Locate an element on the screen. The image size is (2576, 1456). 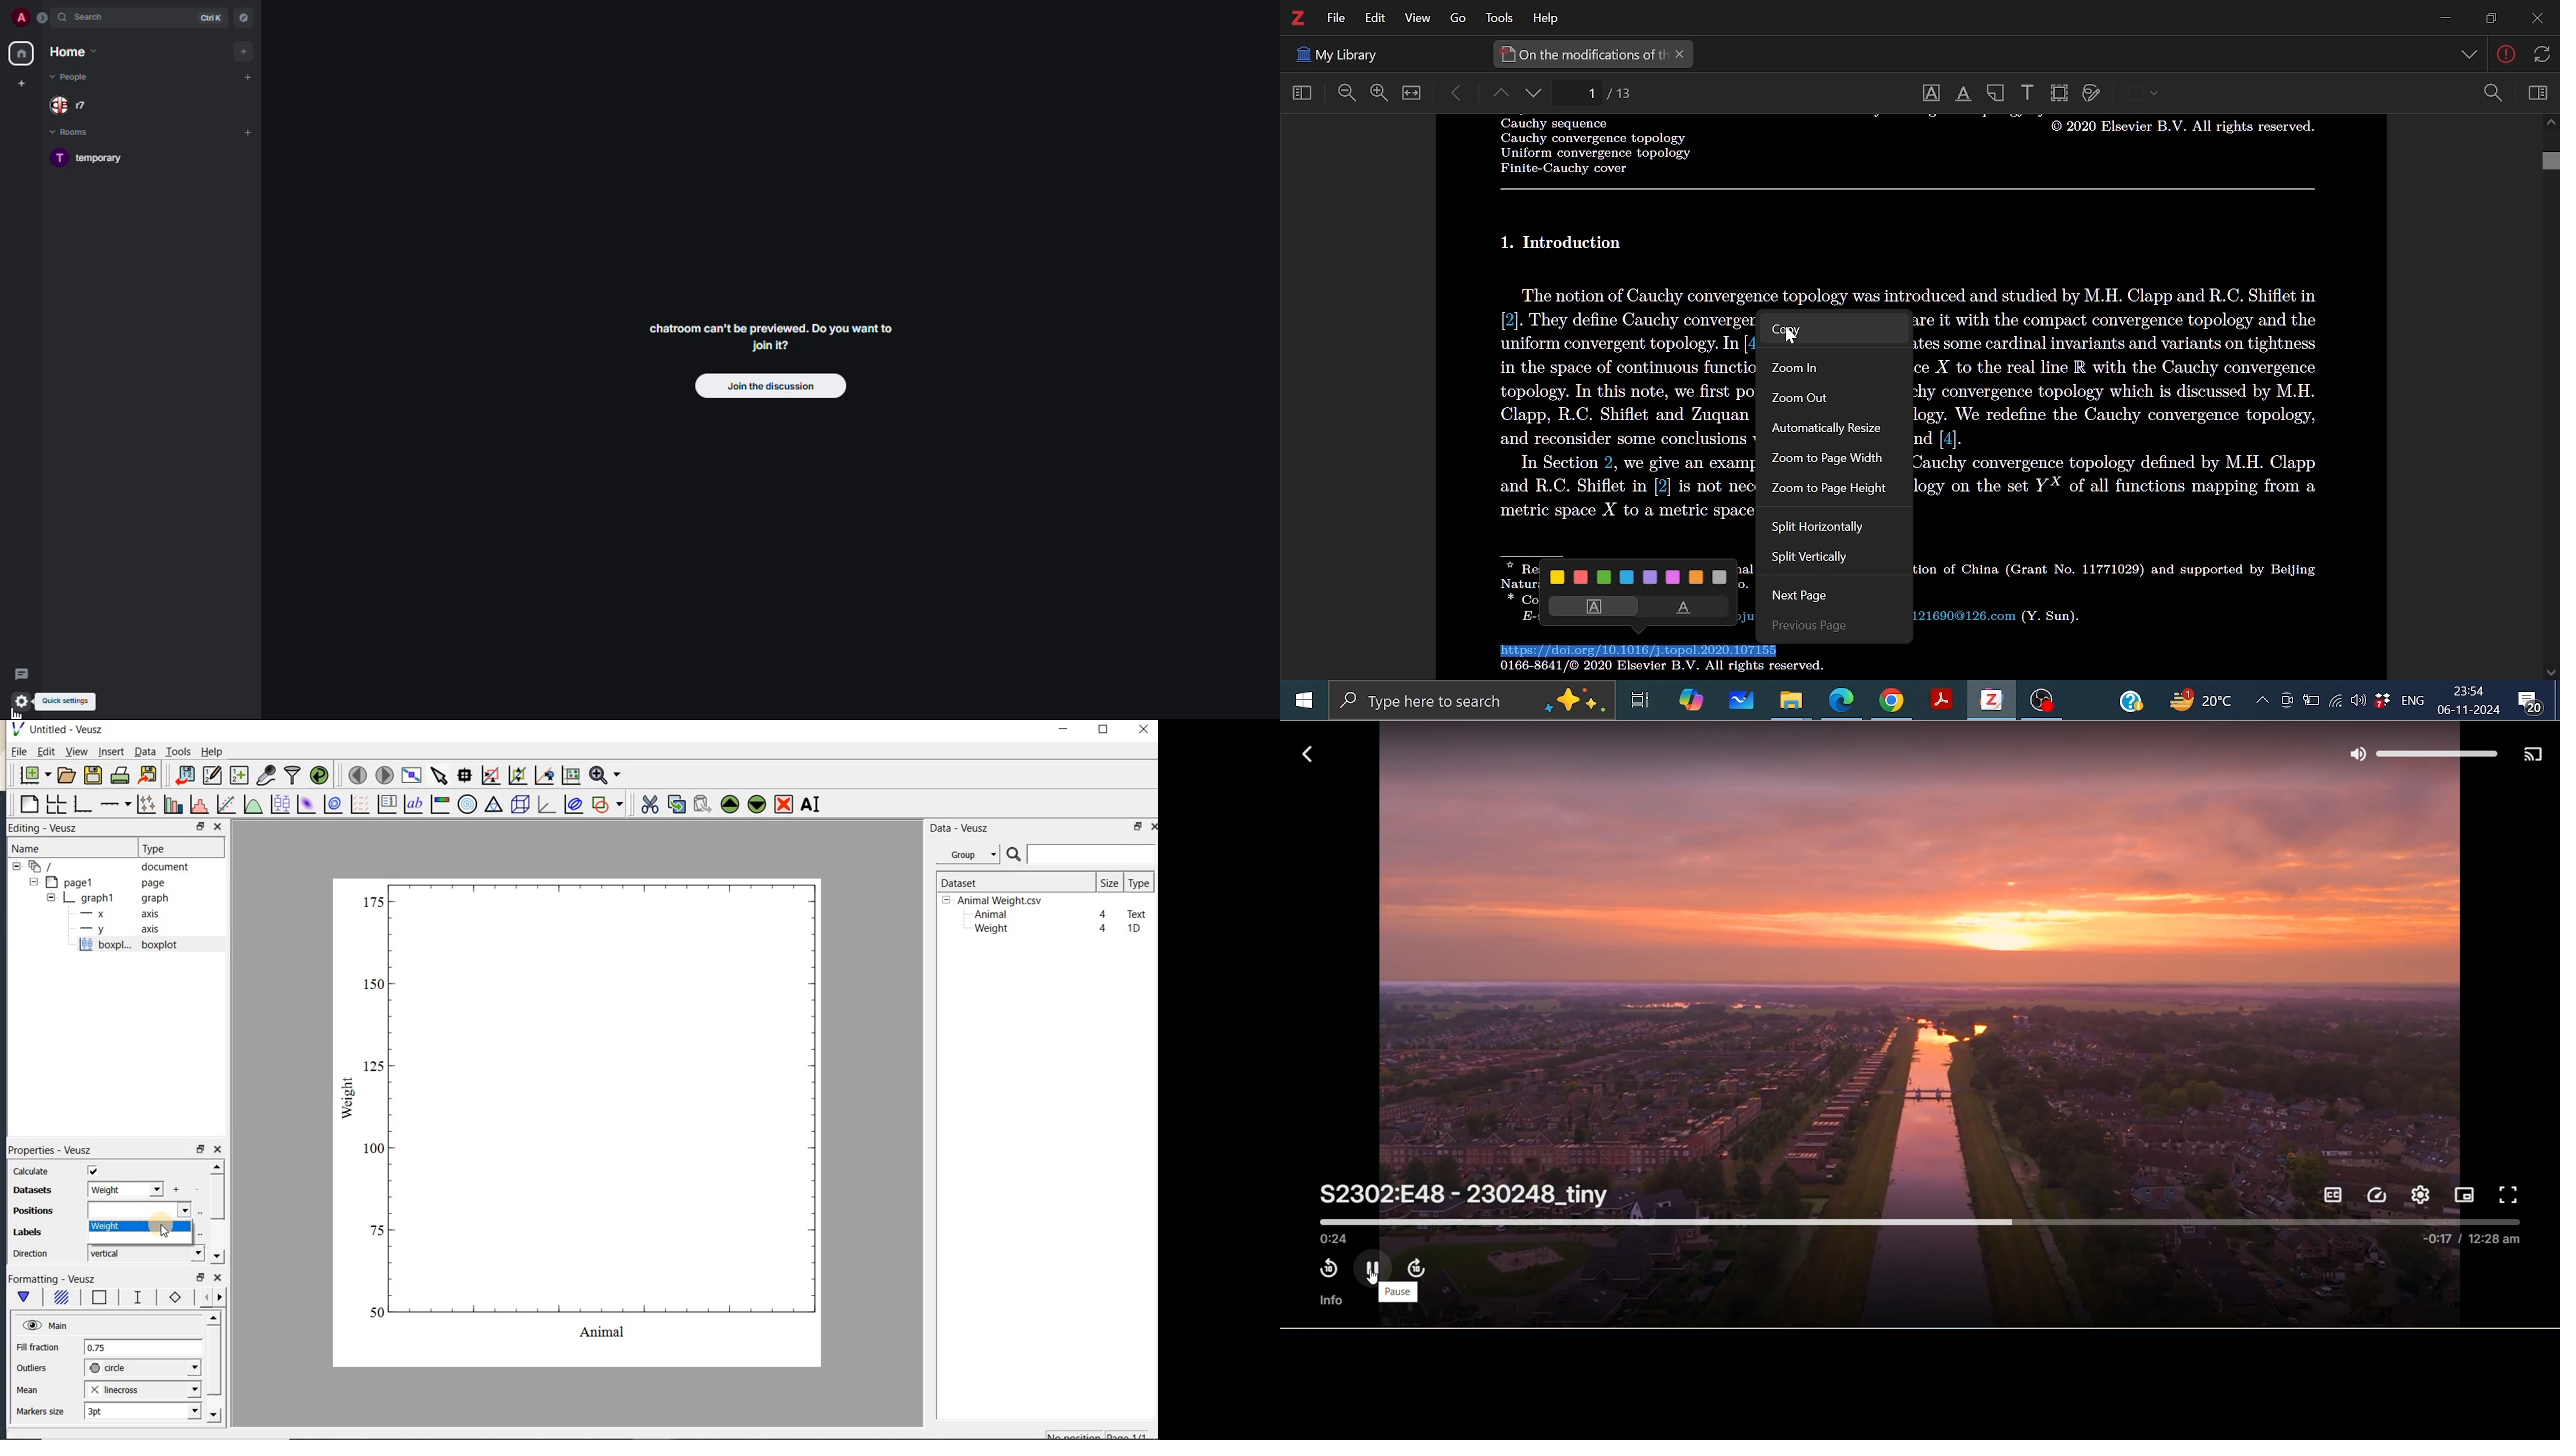
Add note is located at coordinates (1998, 92).